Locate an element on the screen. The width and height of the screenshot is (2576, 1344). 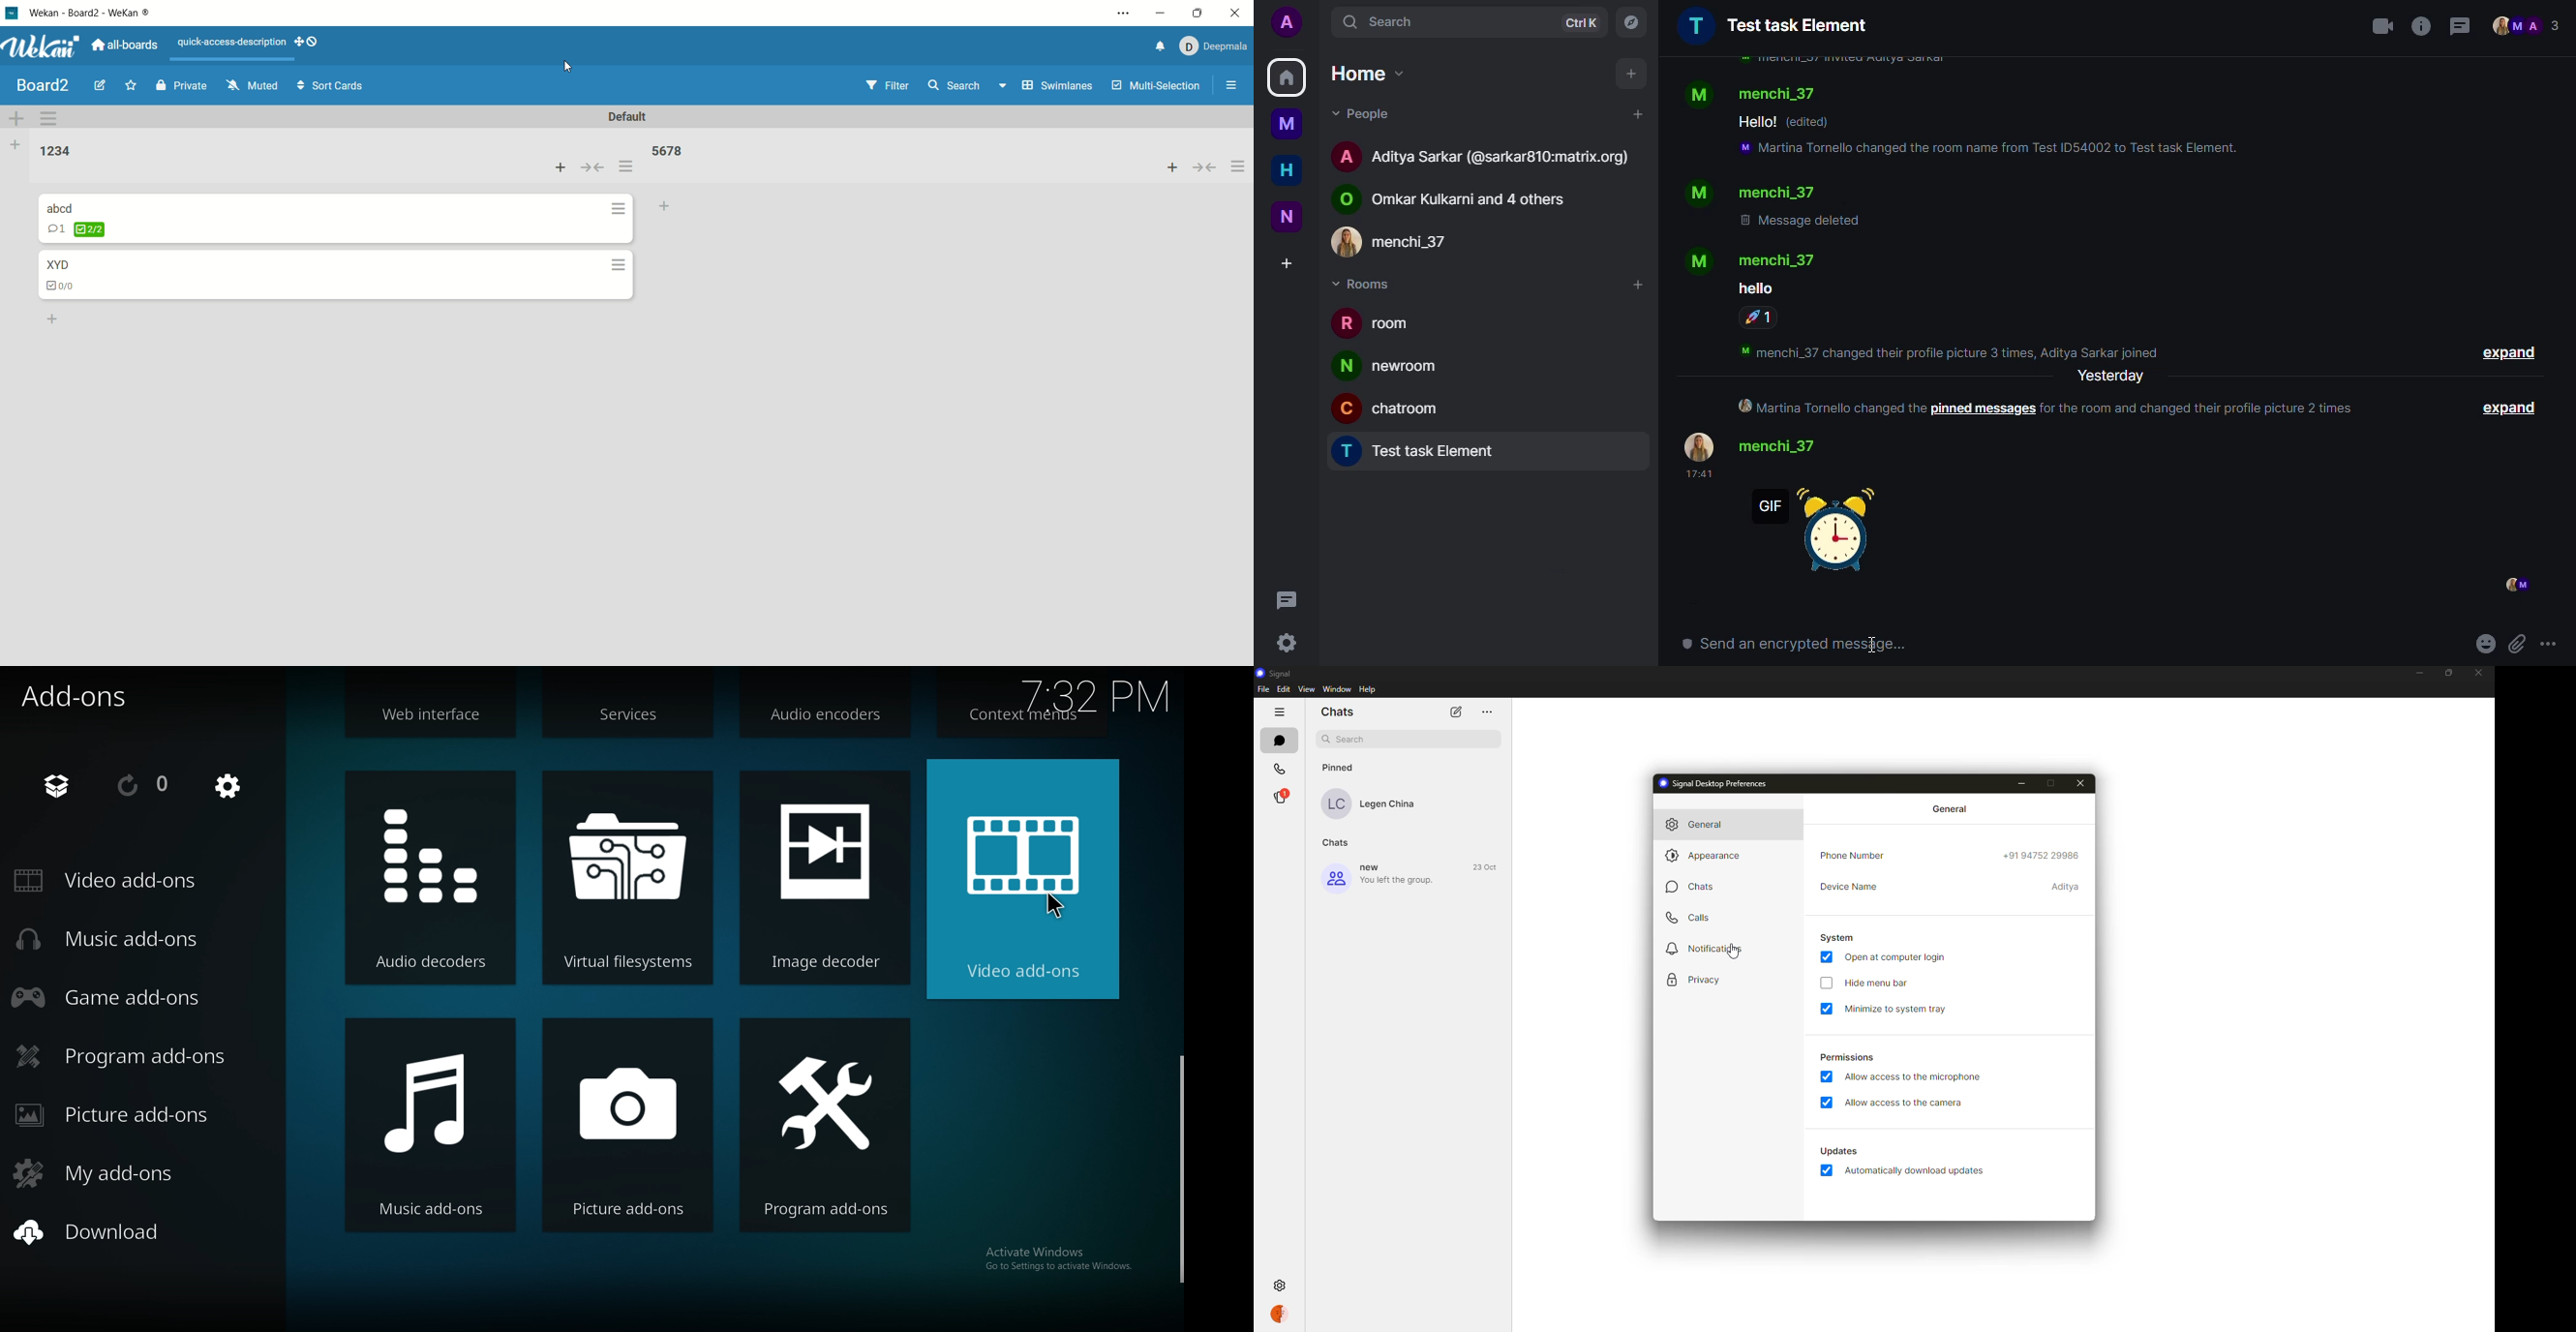
cursor is located at coordinates (1051, 907).